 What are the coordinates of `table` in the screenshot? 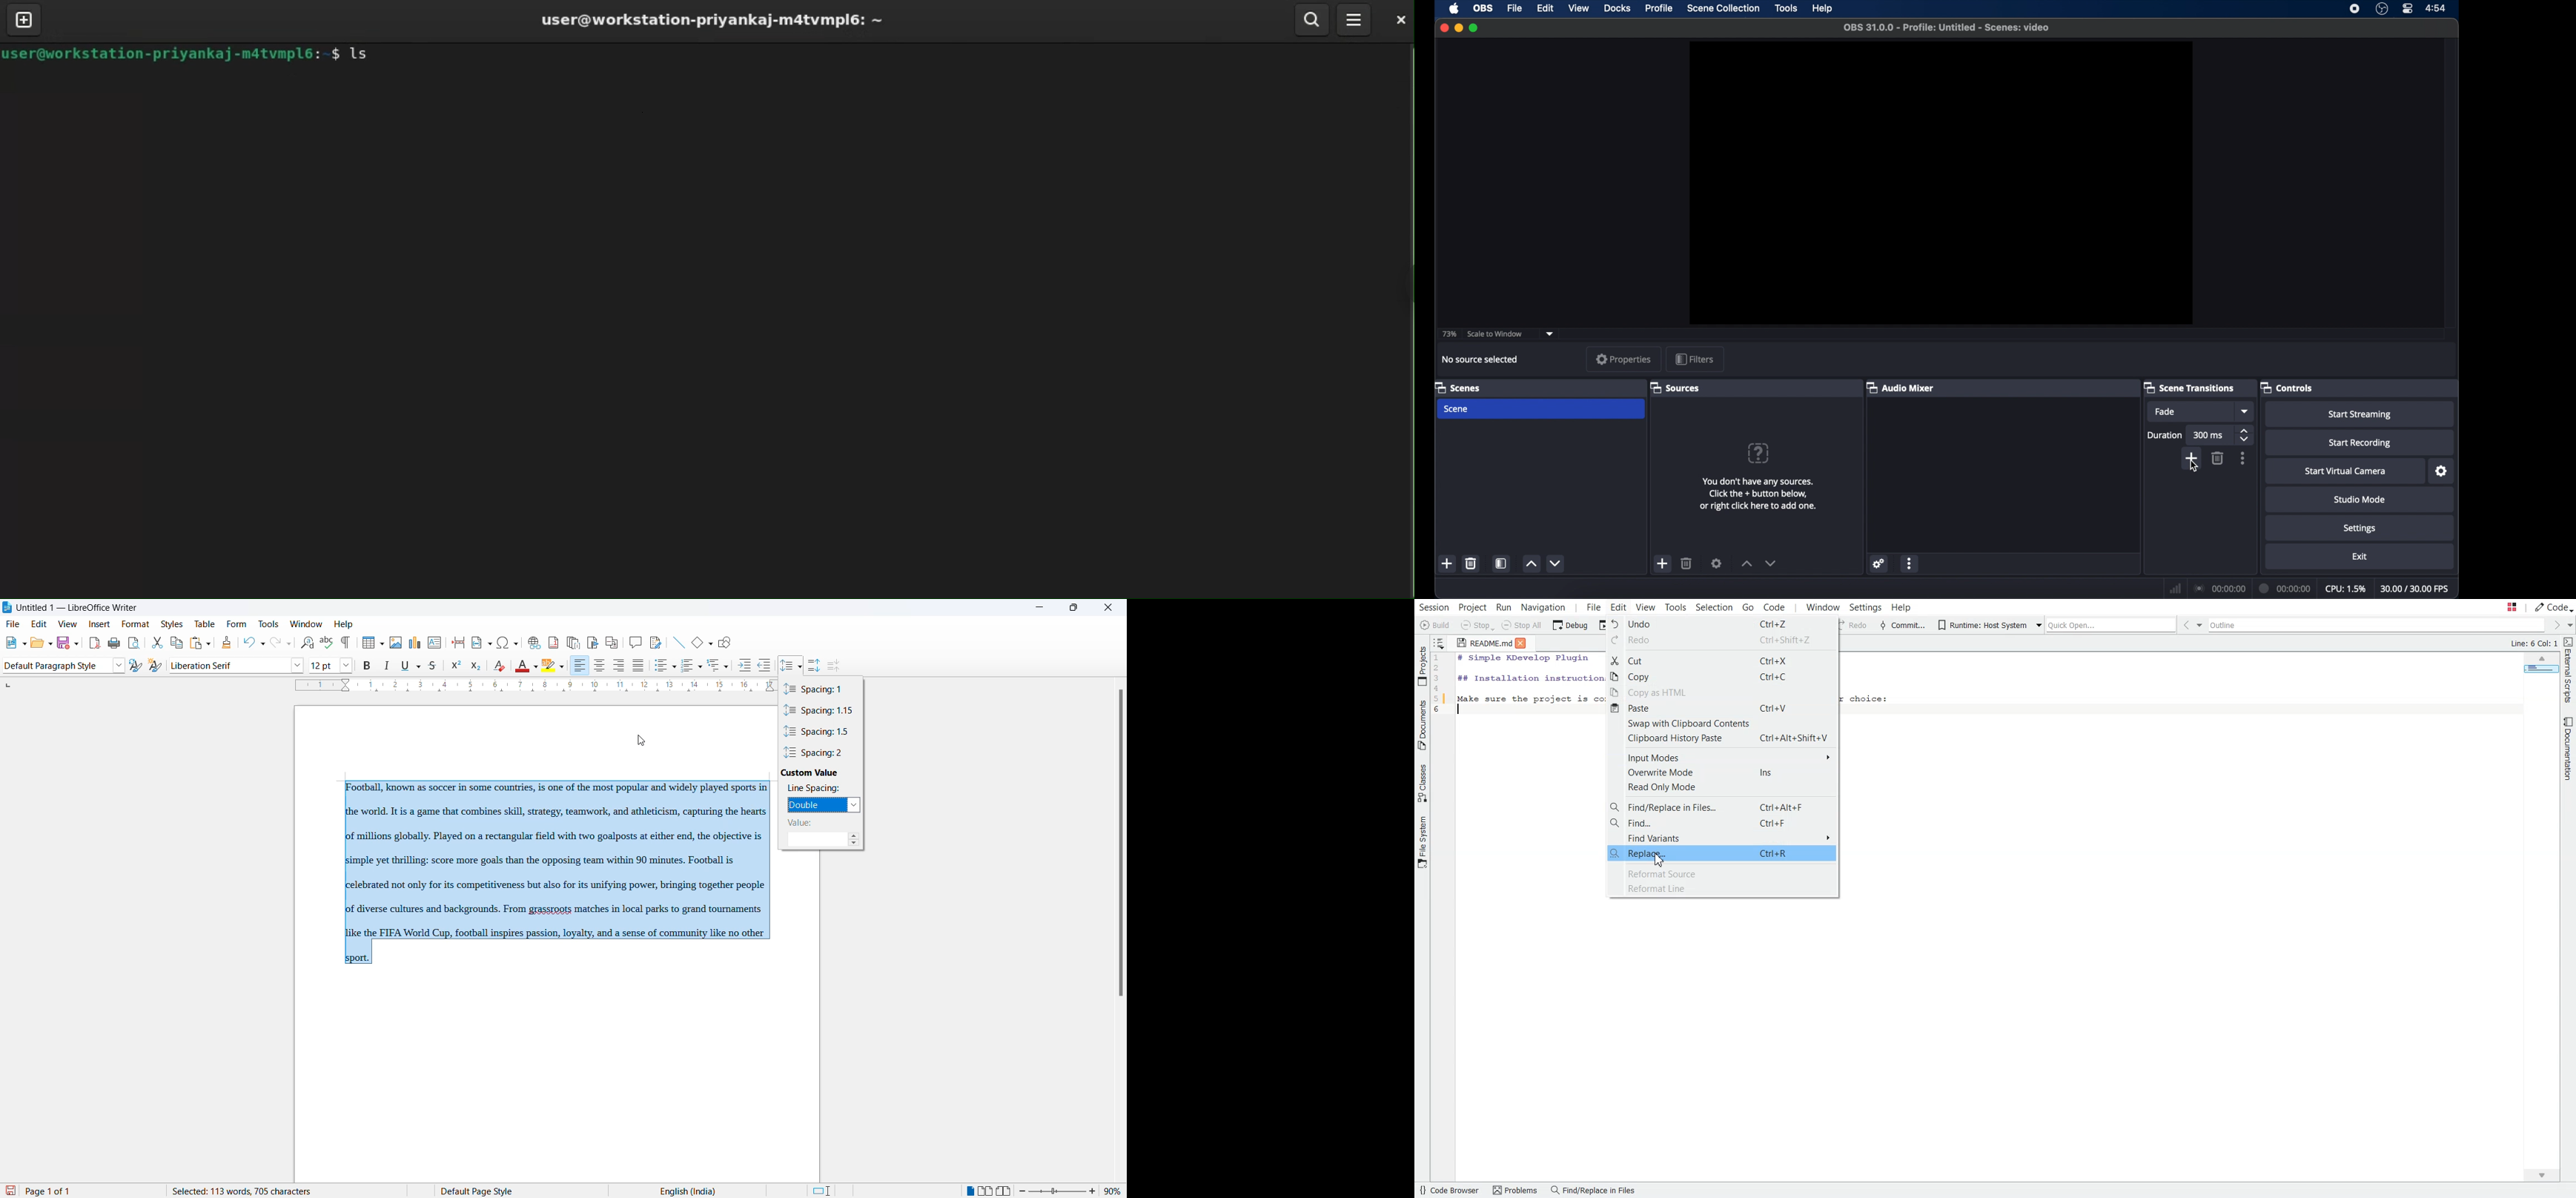 It's located at (205, 623).